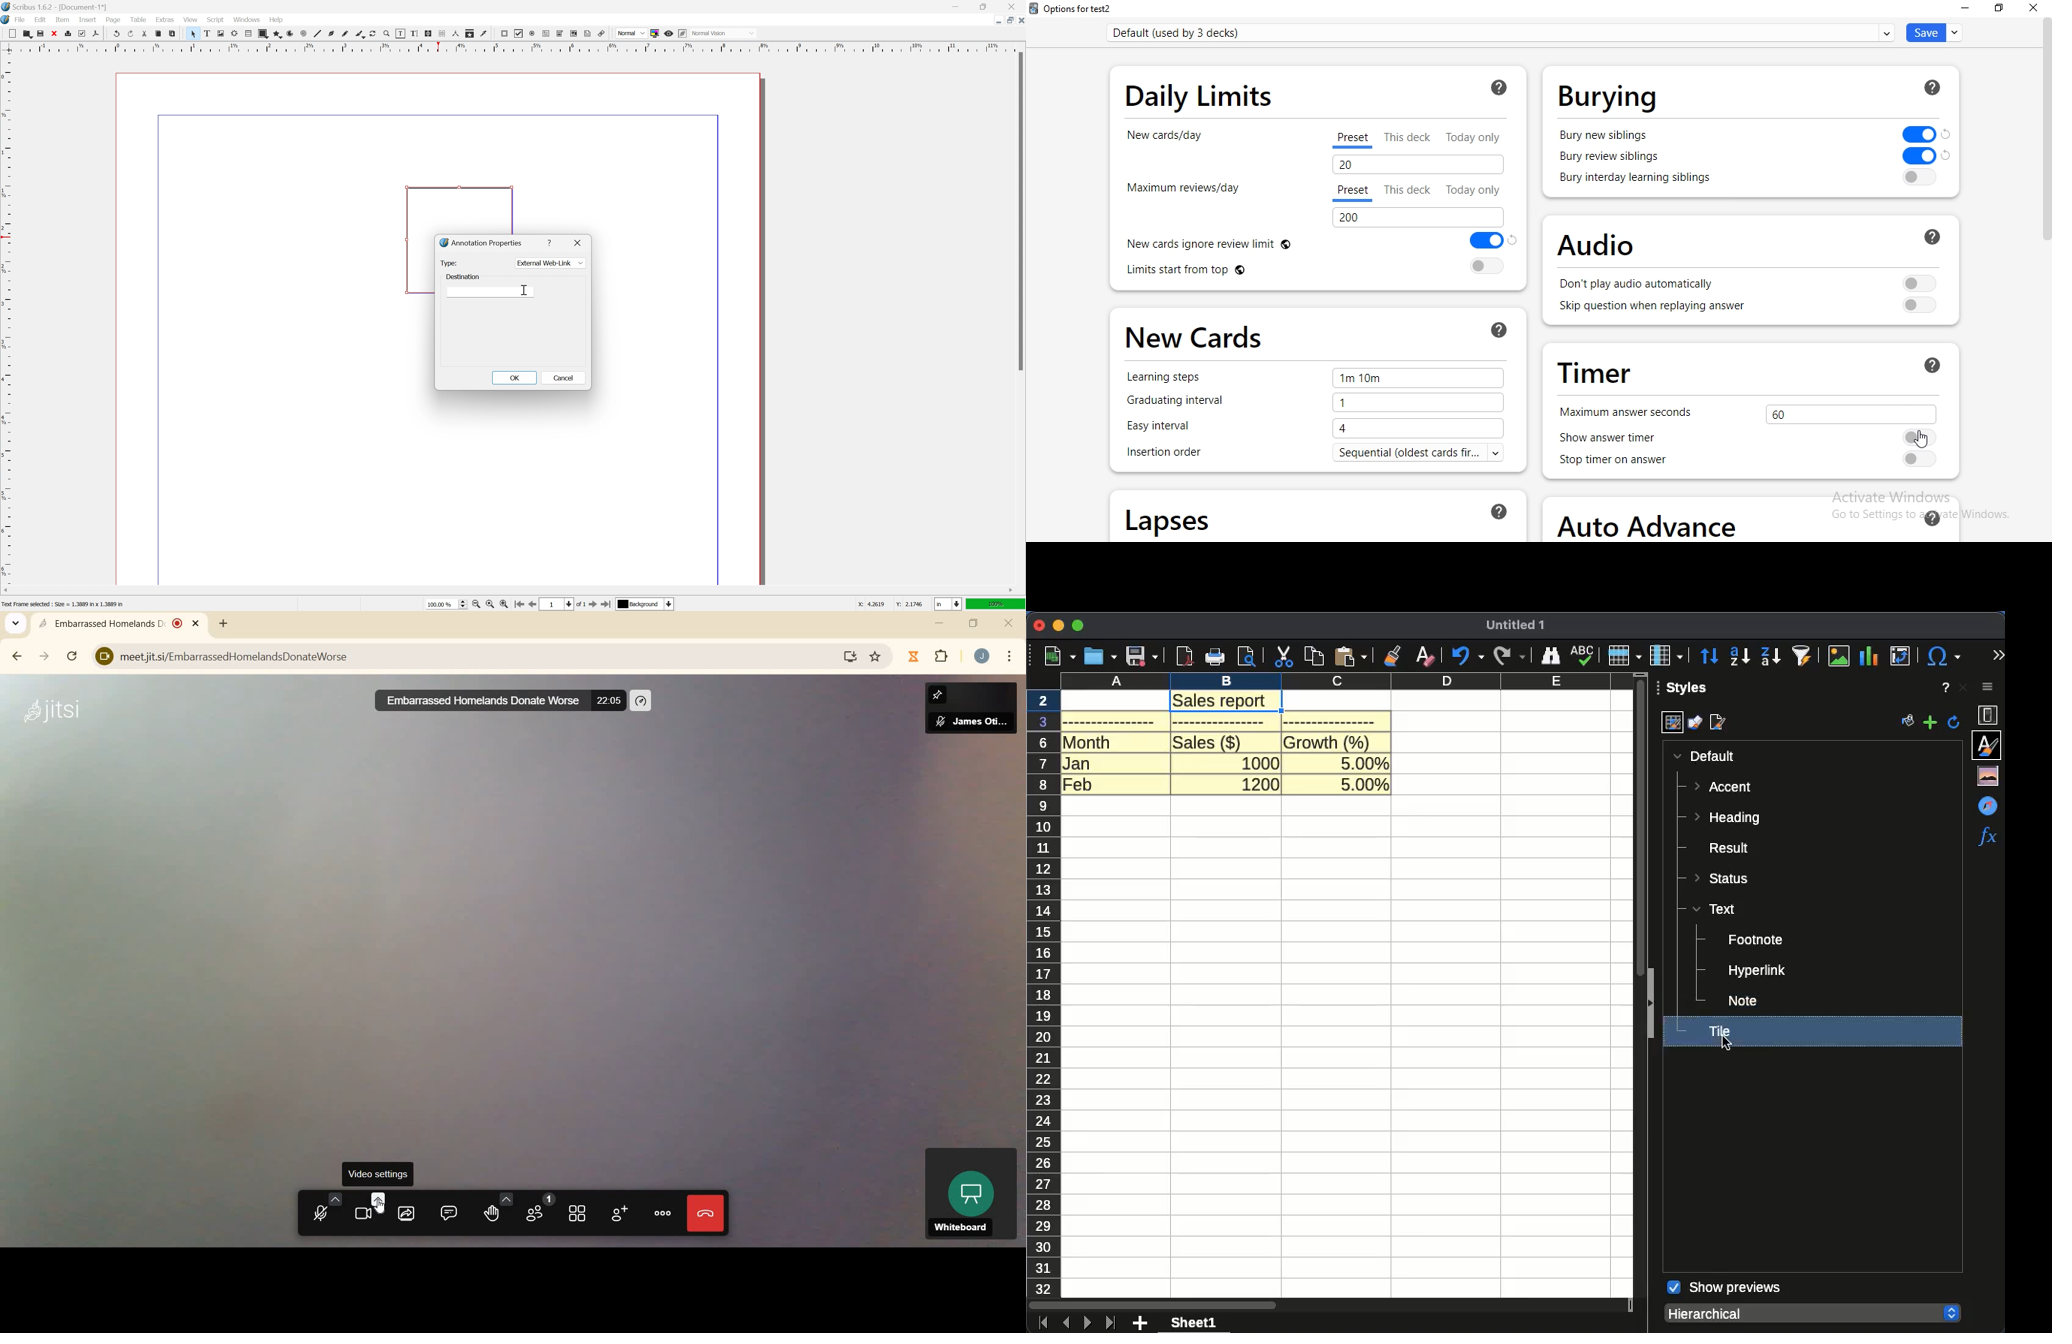  What do you see at coordinates (130, 32) in the screenshot?
I see `redo` at bounding box center [130, 32].